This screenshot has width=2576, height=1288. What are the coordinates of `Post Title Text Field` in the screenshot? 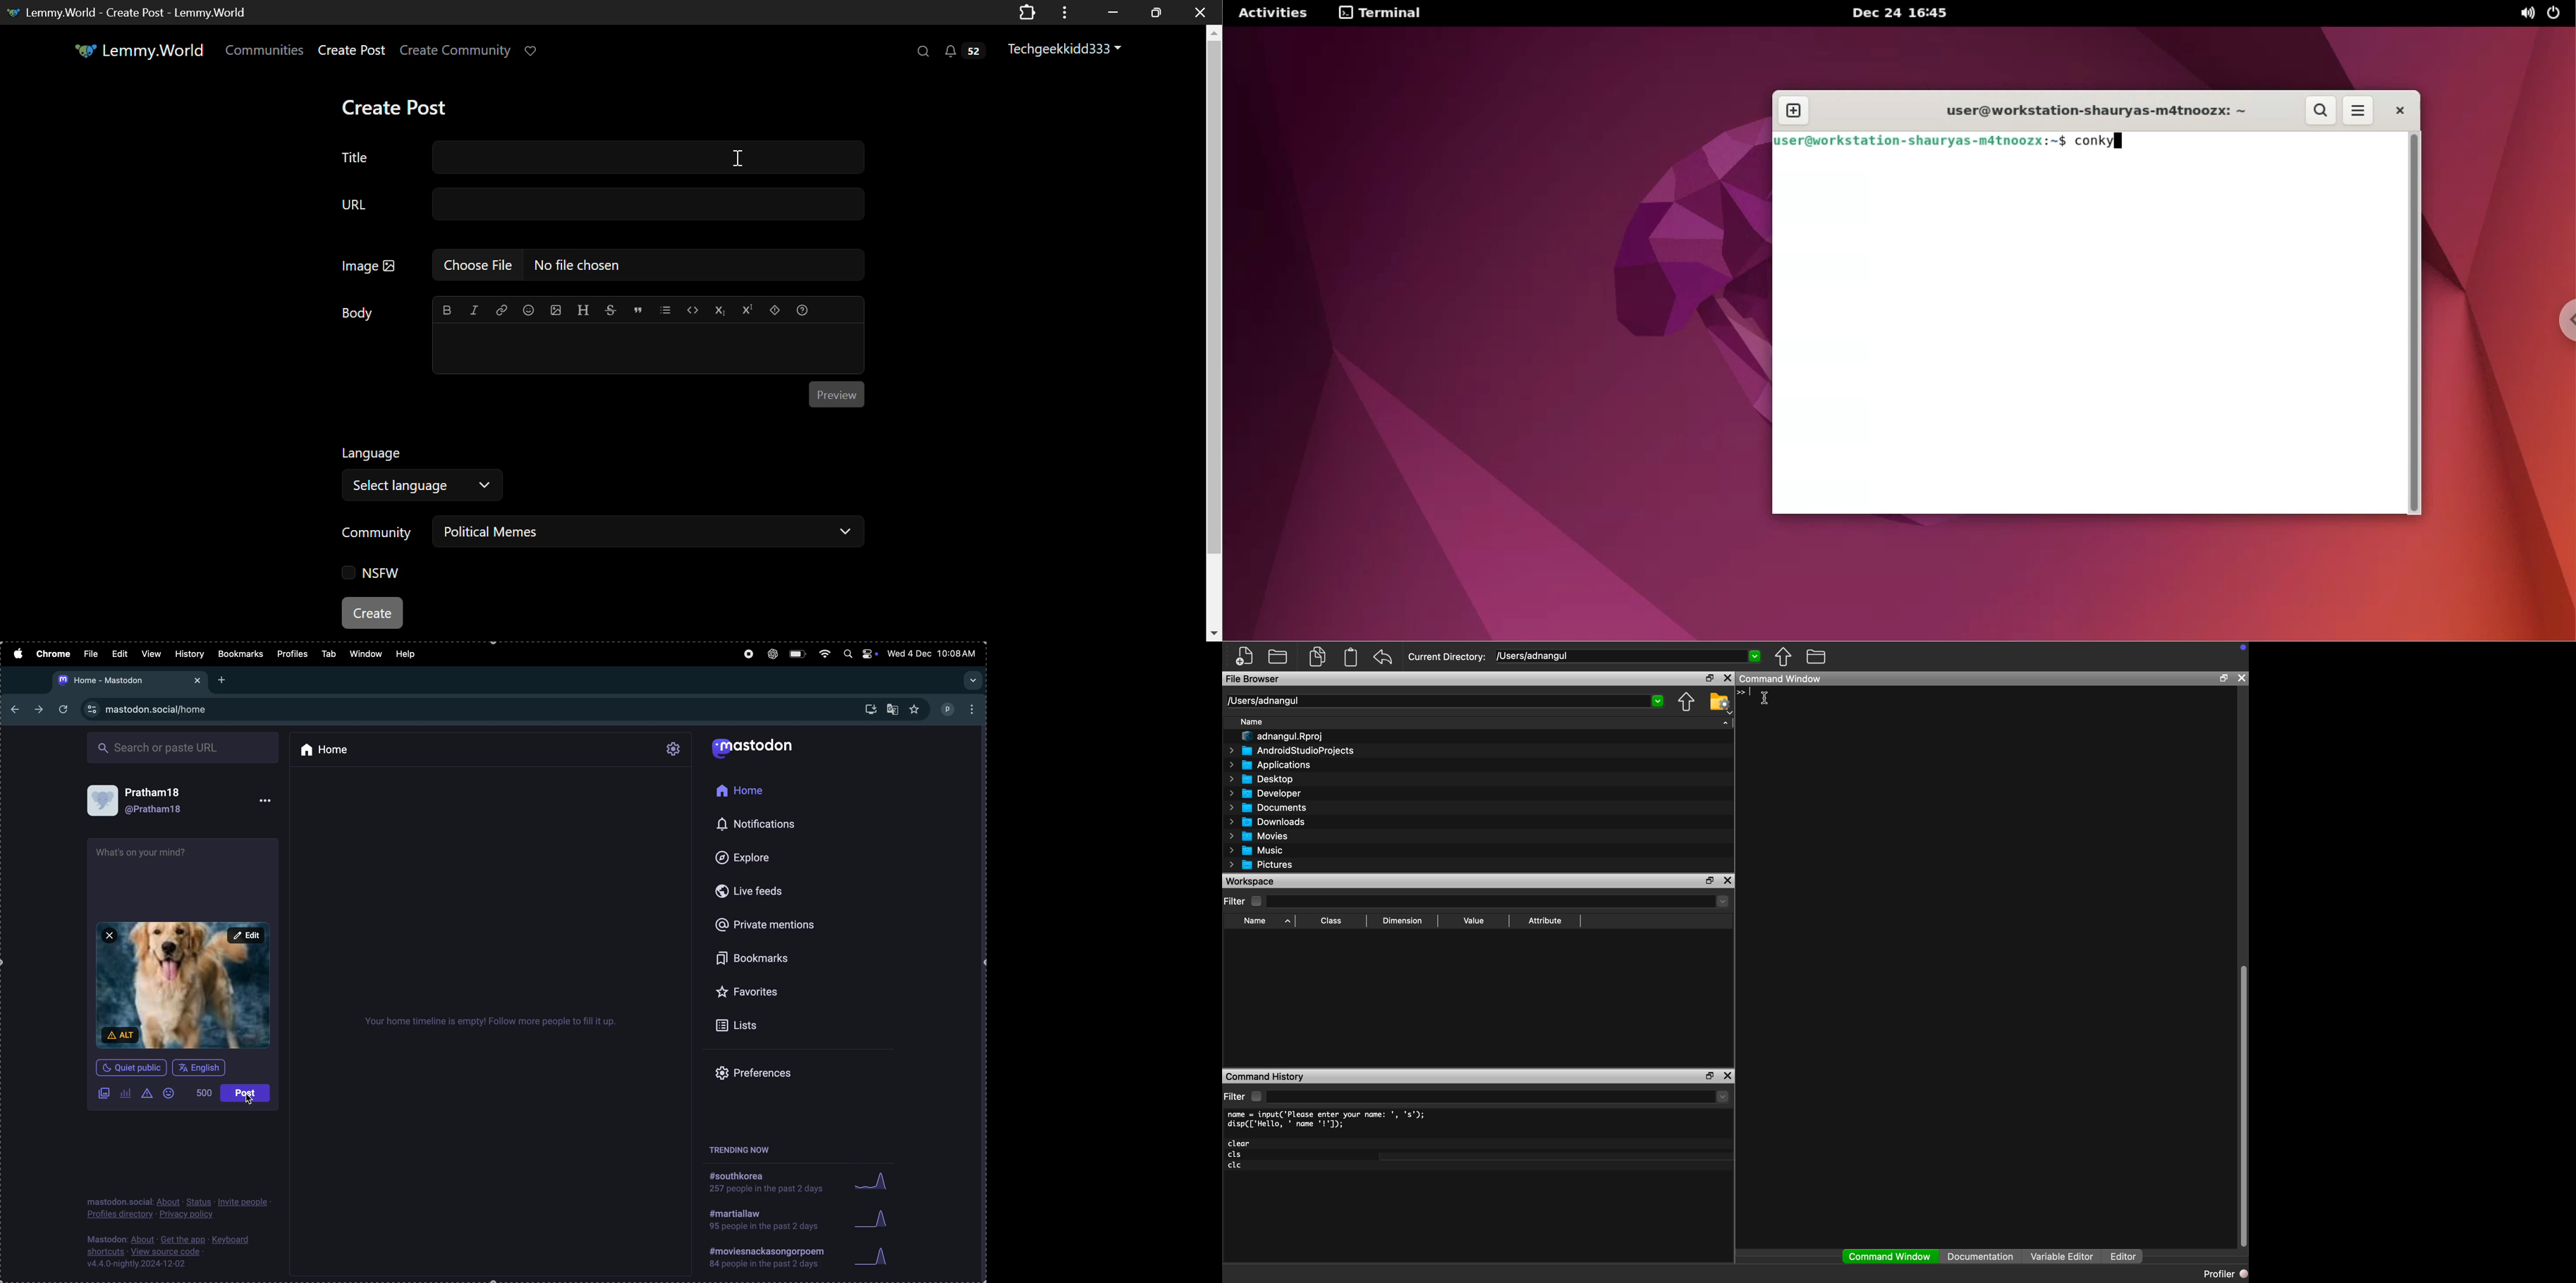 It's located at (597, 161).